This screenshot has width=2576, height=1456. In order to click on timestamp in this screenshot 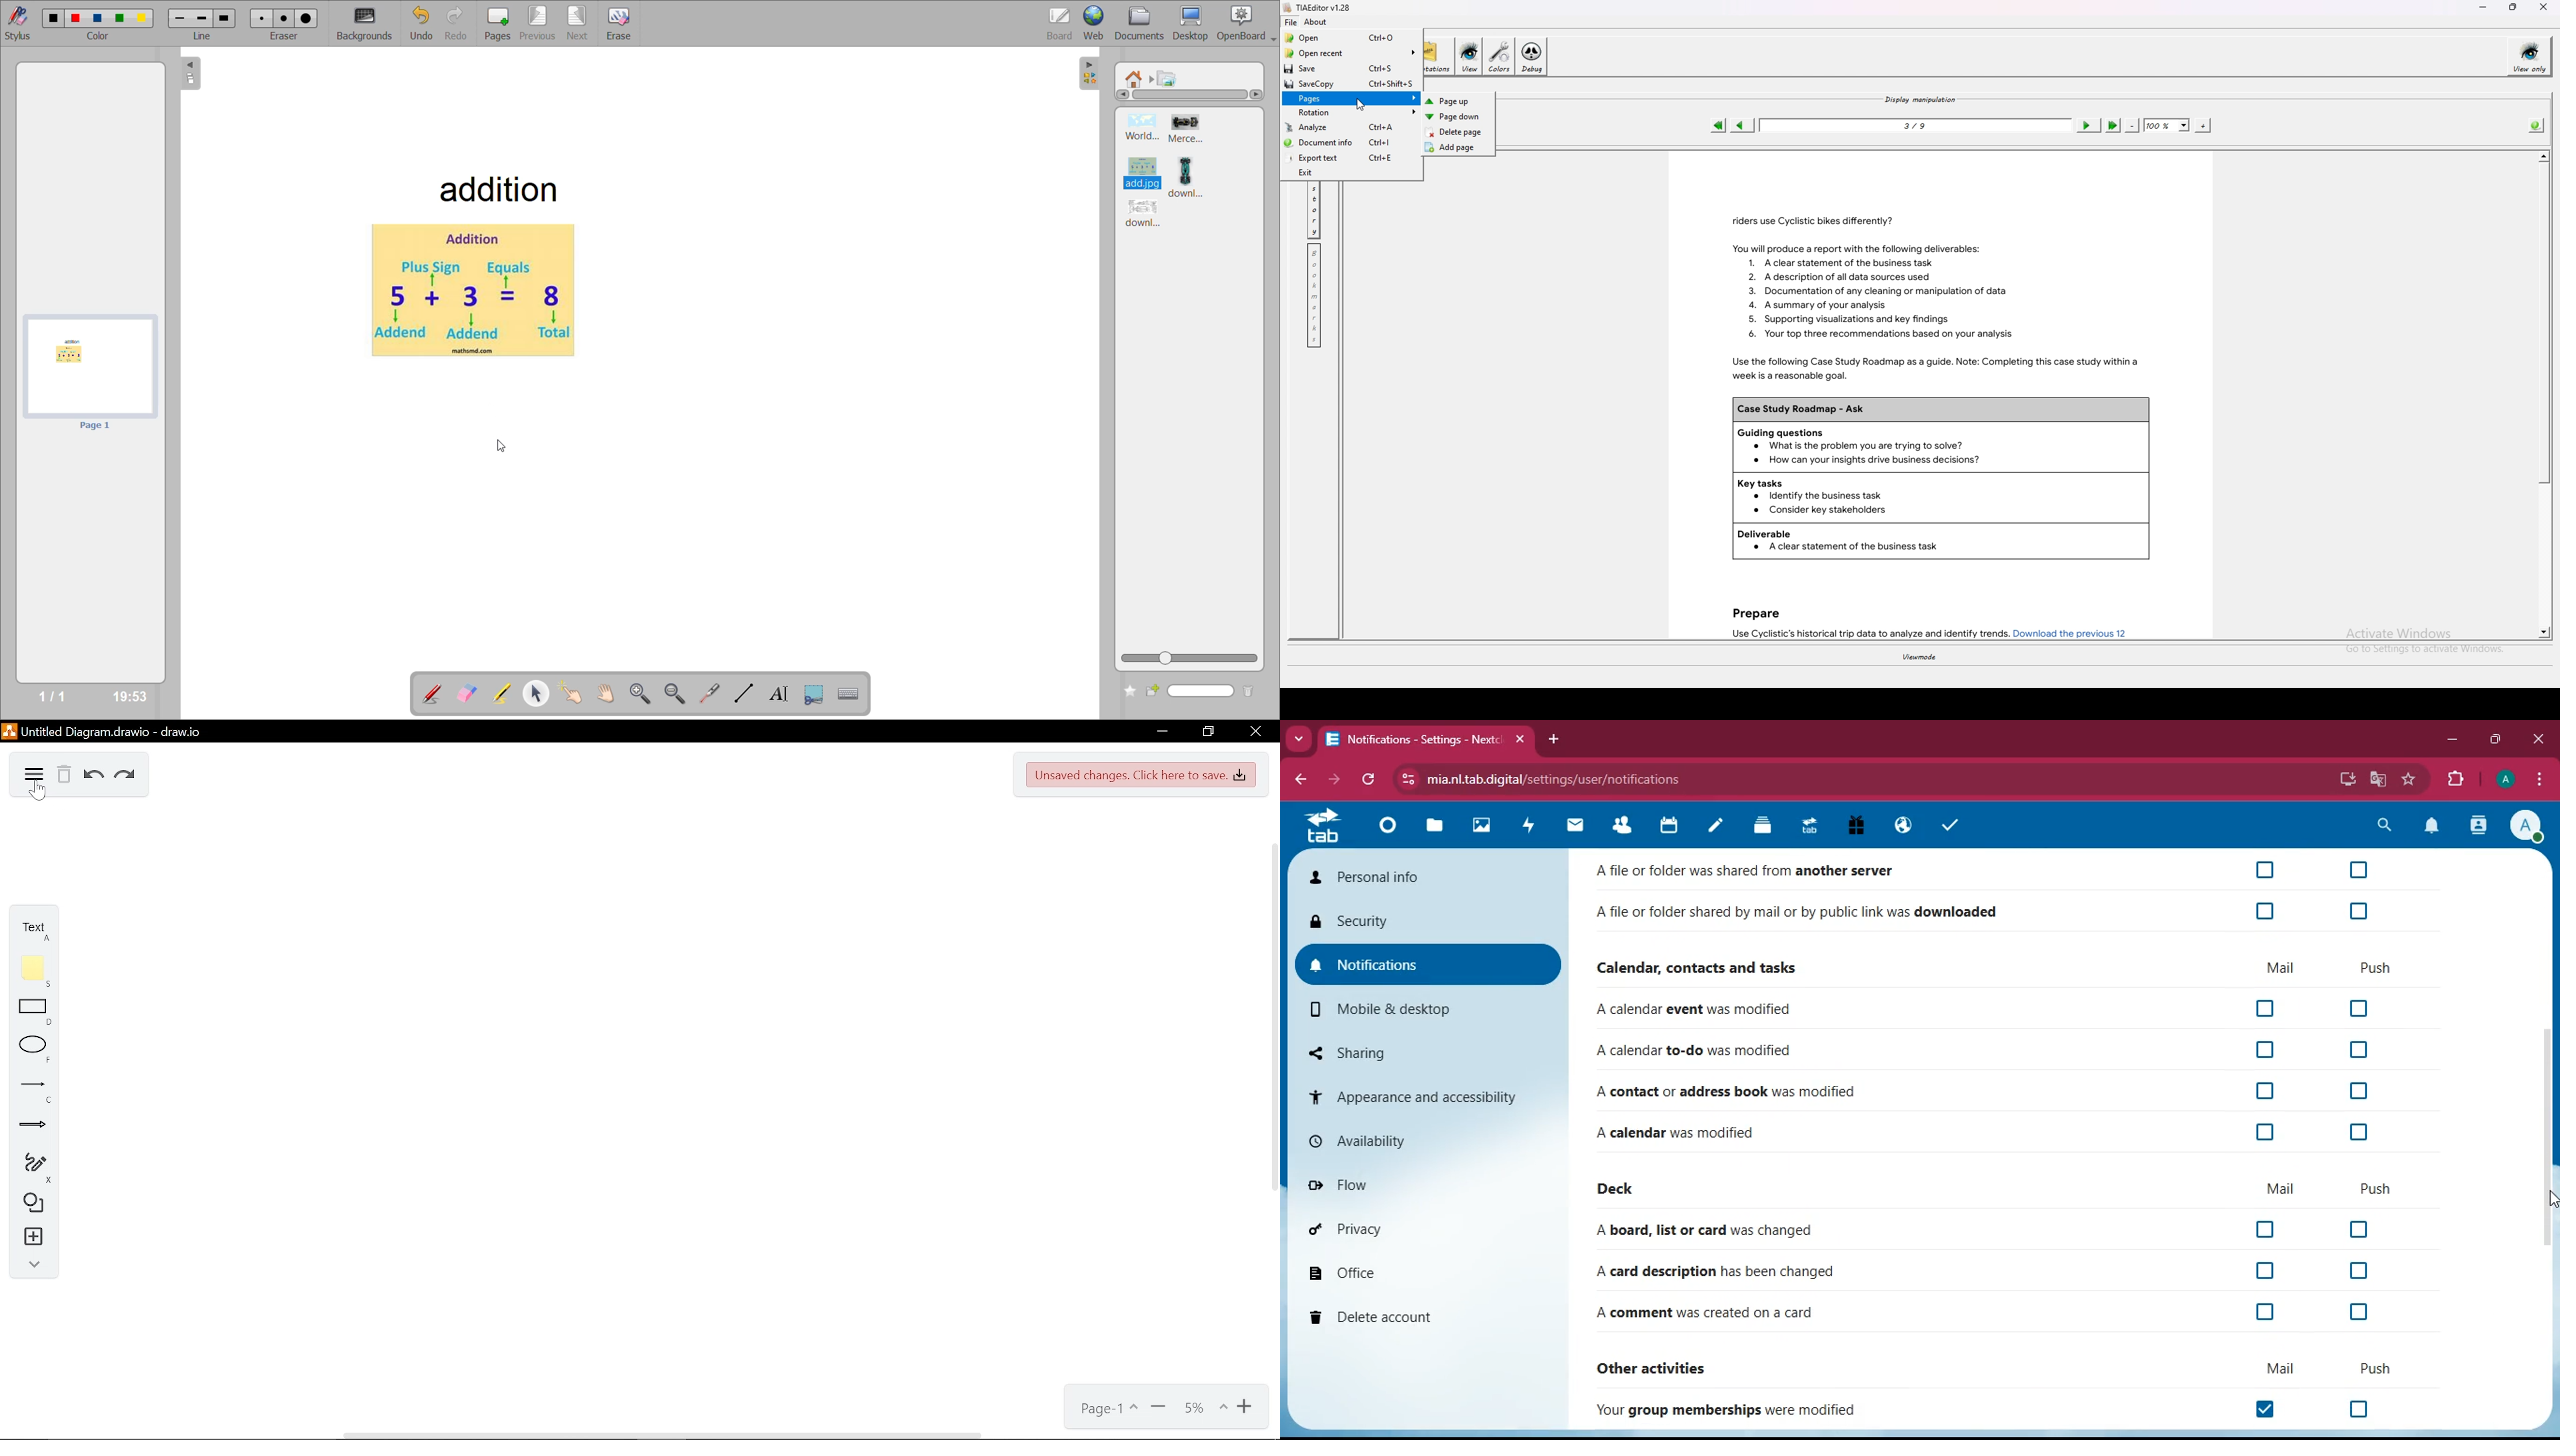, I will do `click(131, 694)`.